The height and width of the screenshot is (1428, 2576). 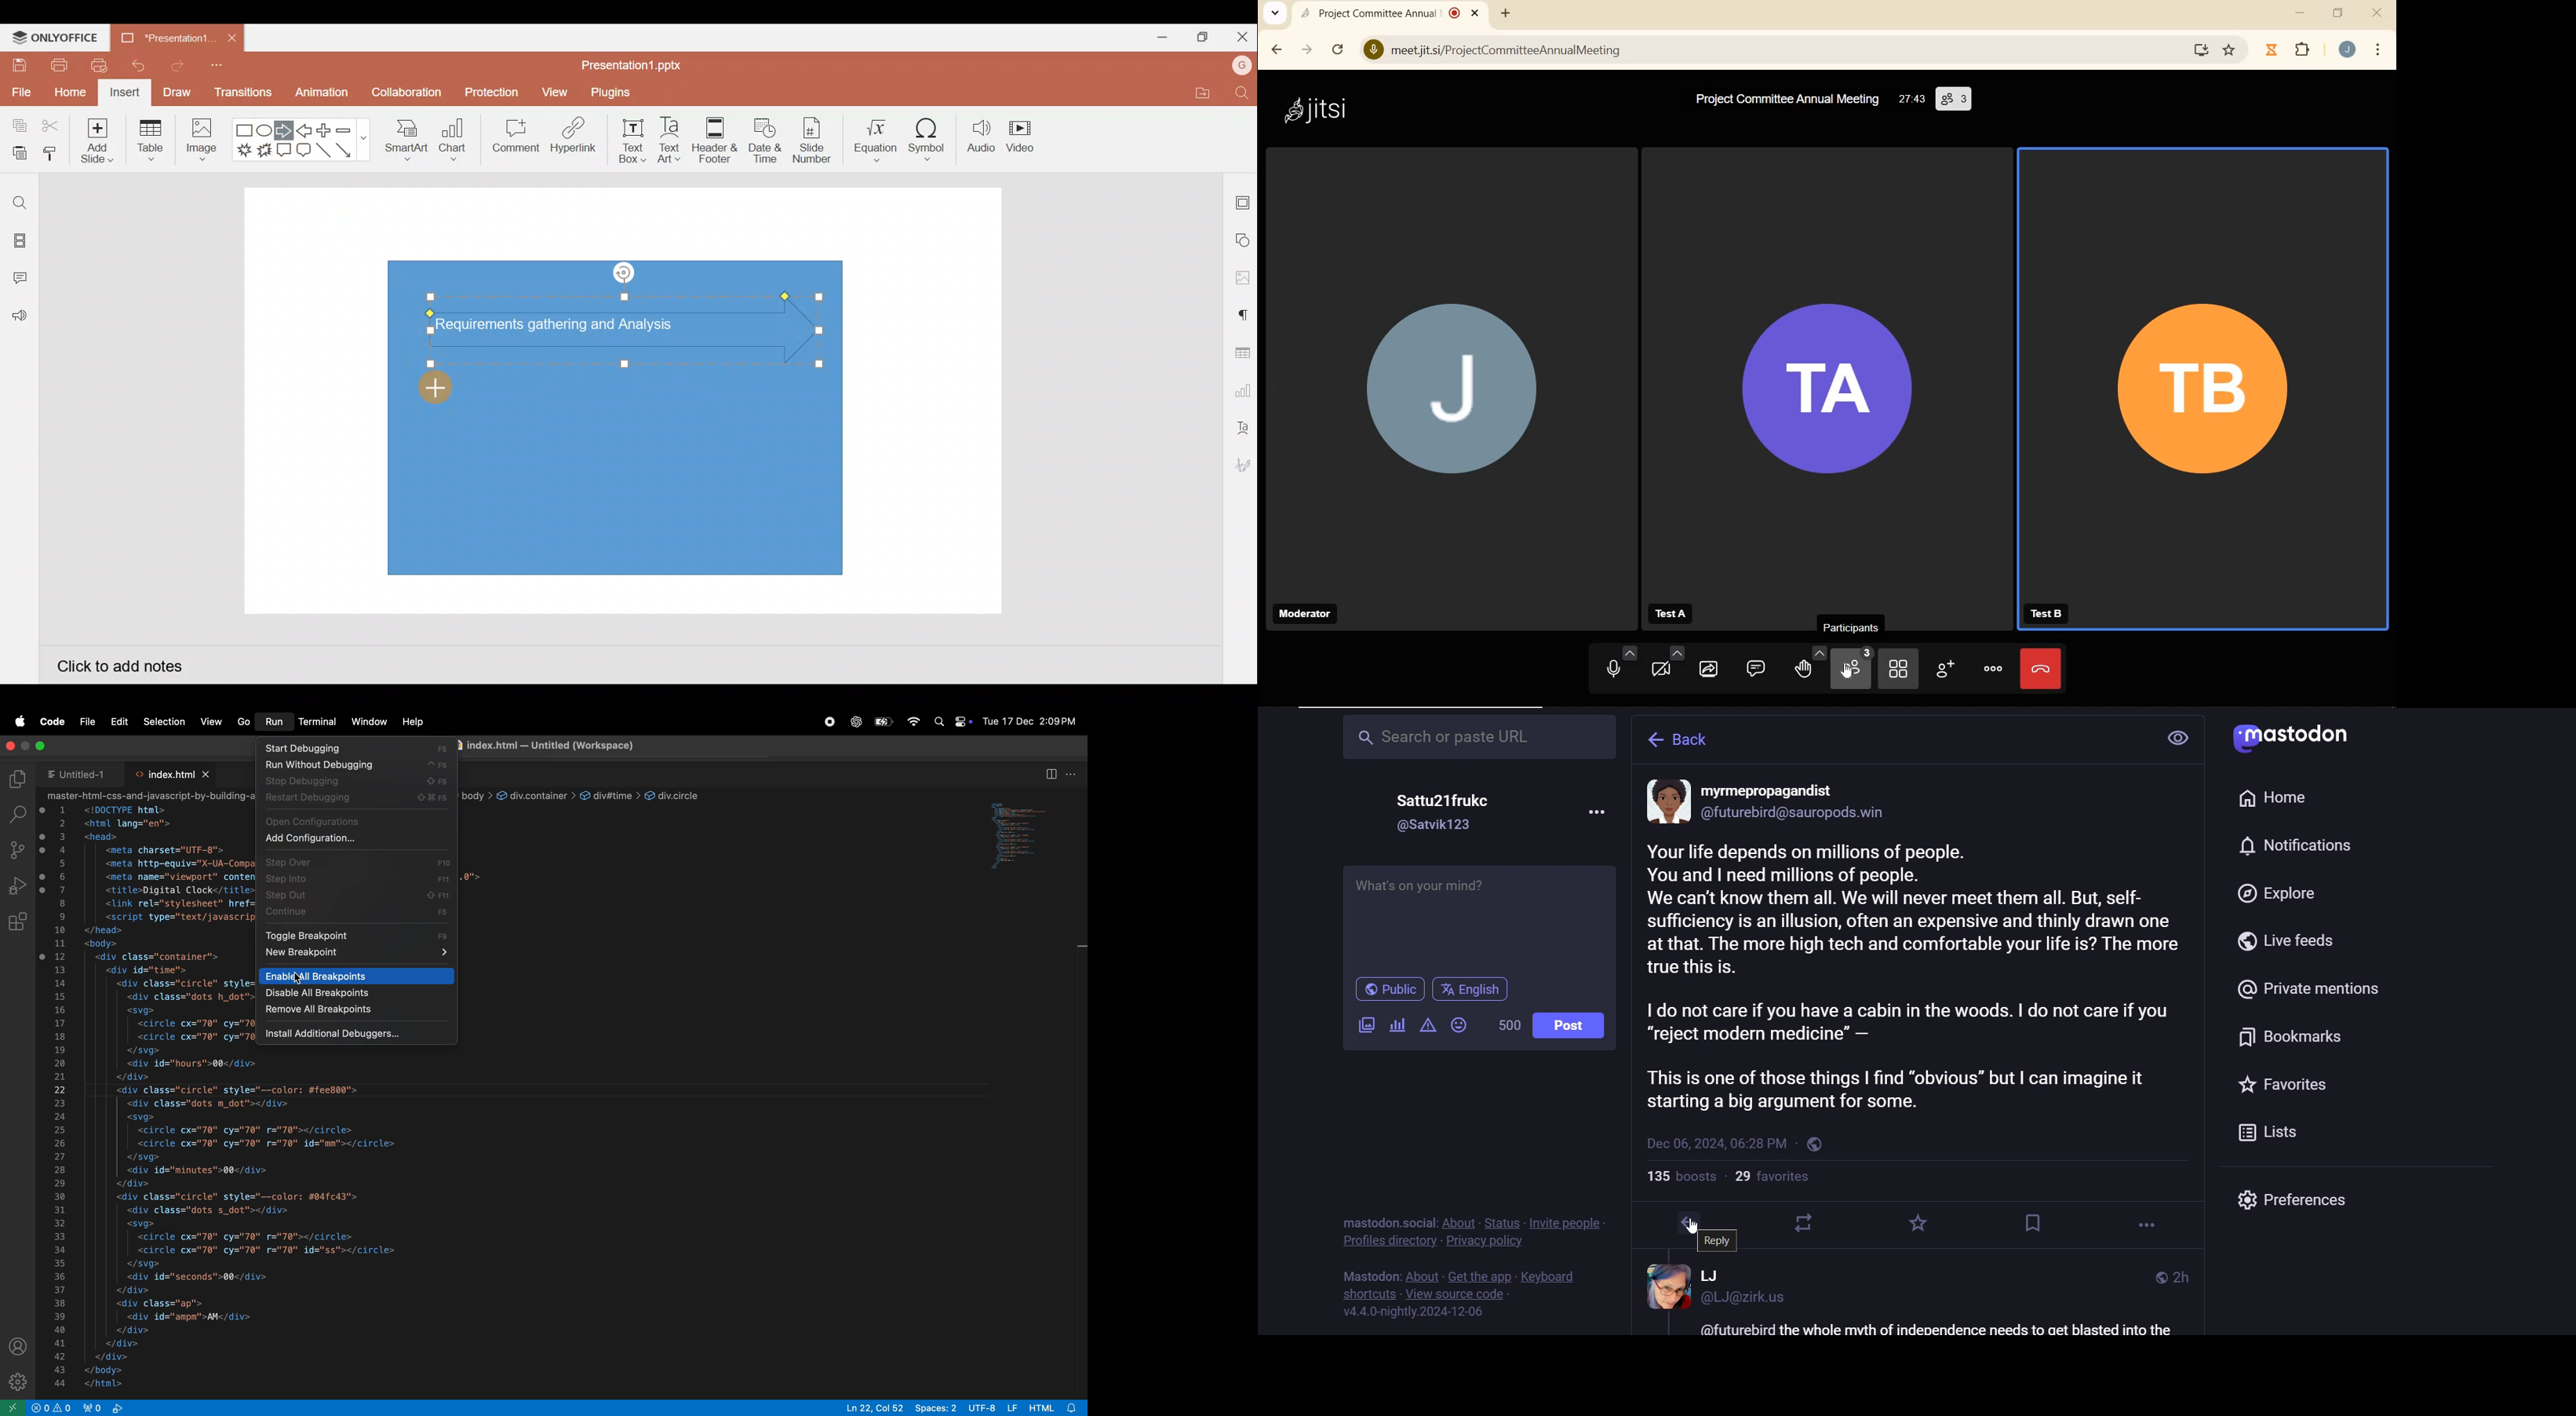 What do you see at coordinates (16, 779) in the screenshot?
I see `explore` at bounding box center [16, 779].